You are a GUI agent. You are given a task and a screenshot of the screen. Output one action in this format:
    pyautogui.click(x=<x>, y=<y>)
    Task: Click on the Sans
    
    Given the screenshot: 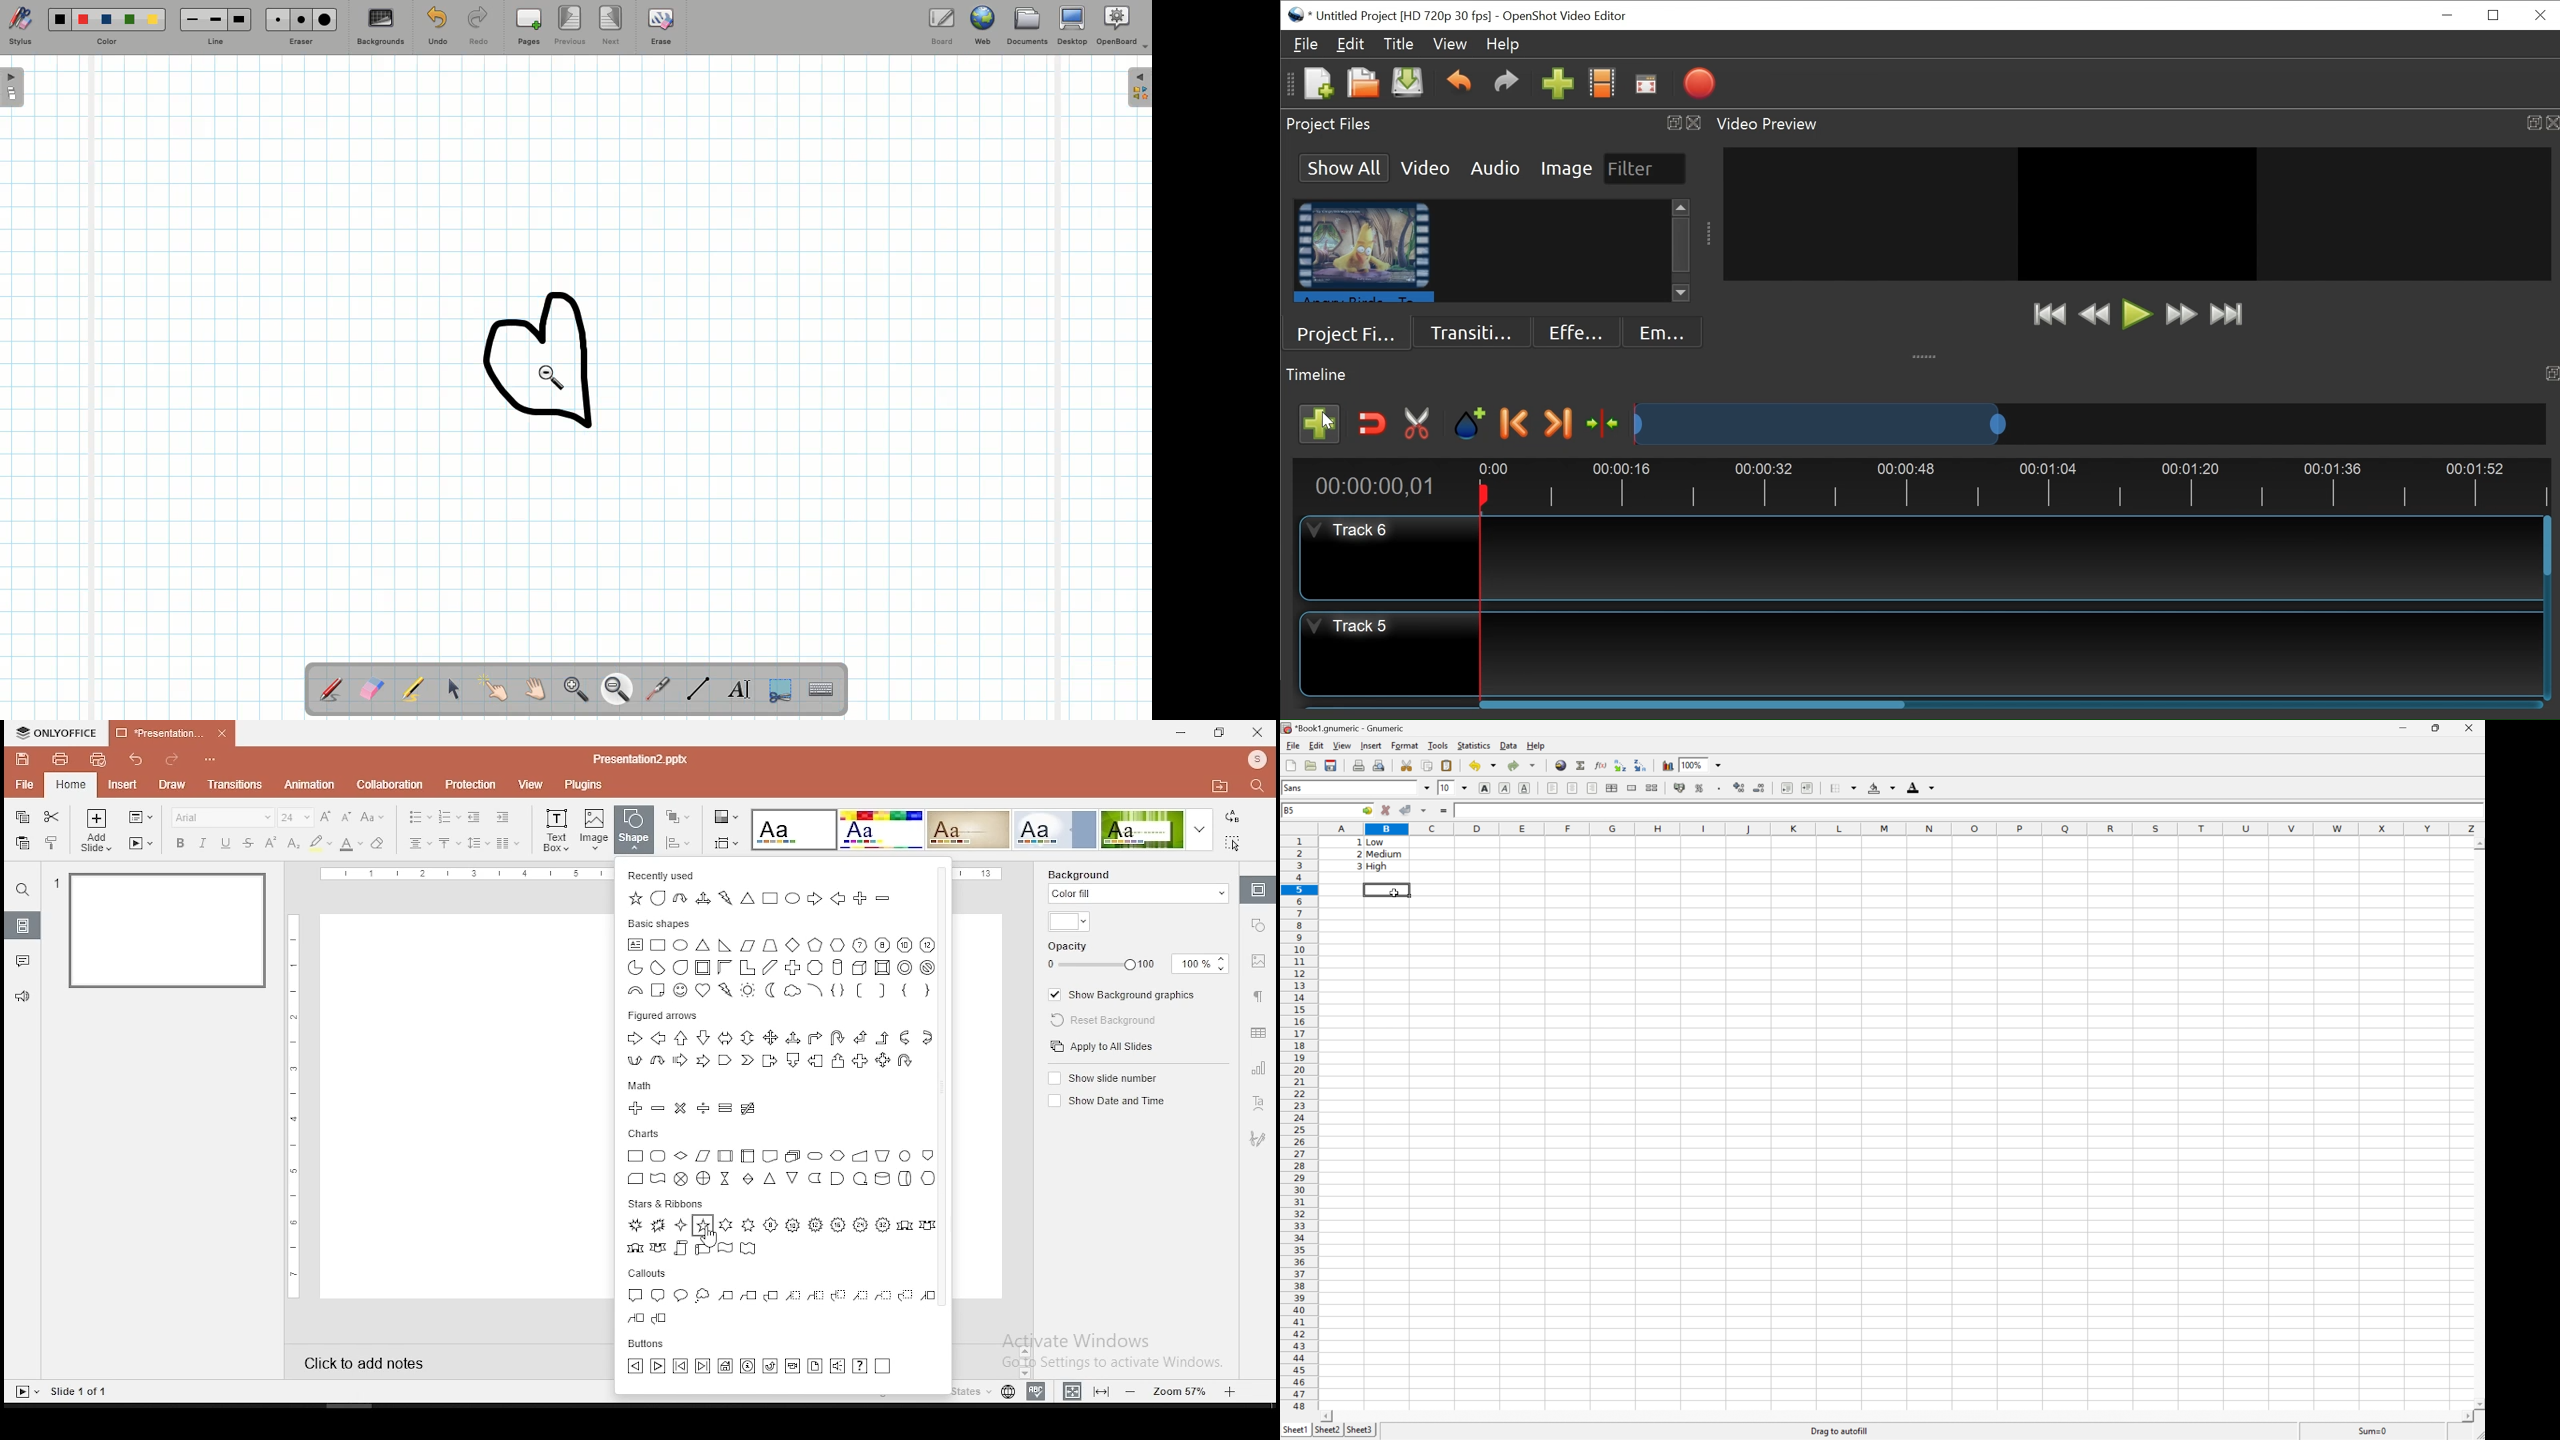 What is the action you would take?
    pyautogui.click(x=1296, y=787)
    